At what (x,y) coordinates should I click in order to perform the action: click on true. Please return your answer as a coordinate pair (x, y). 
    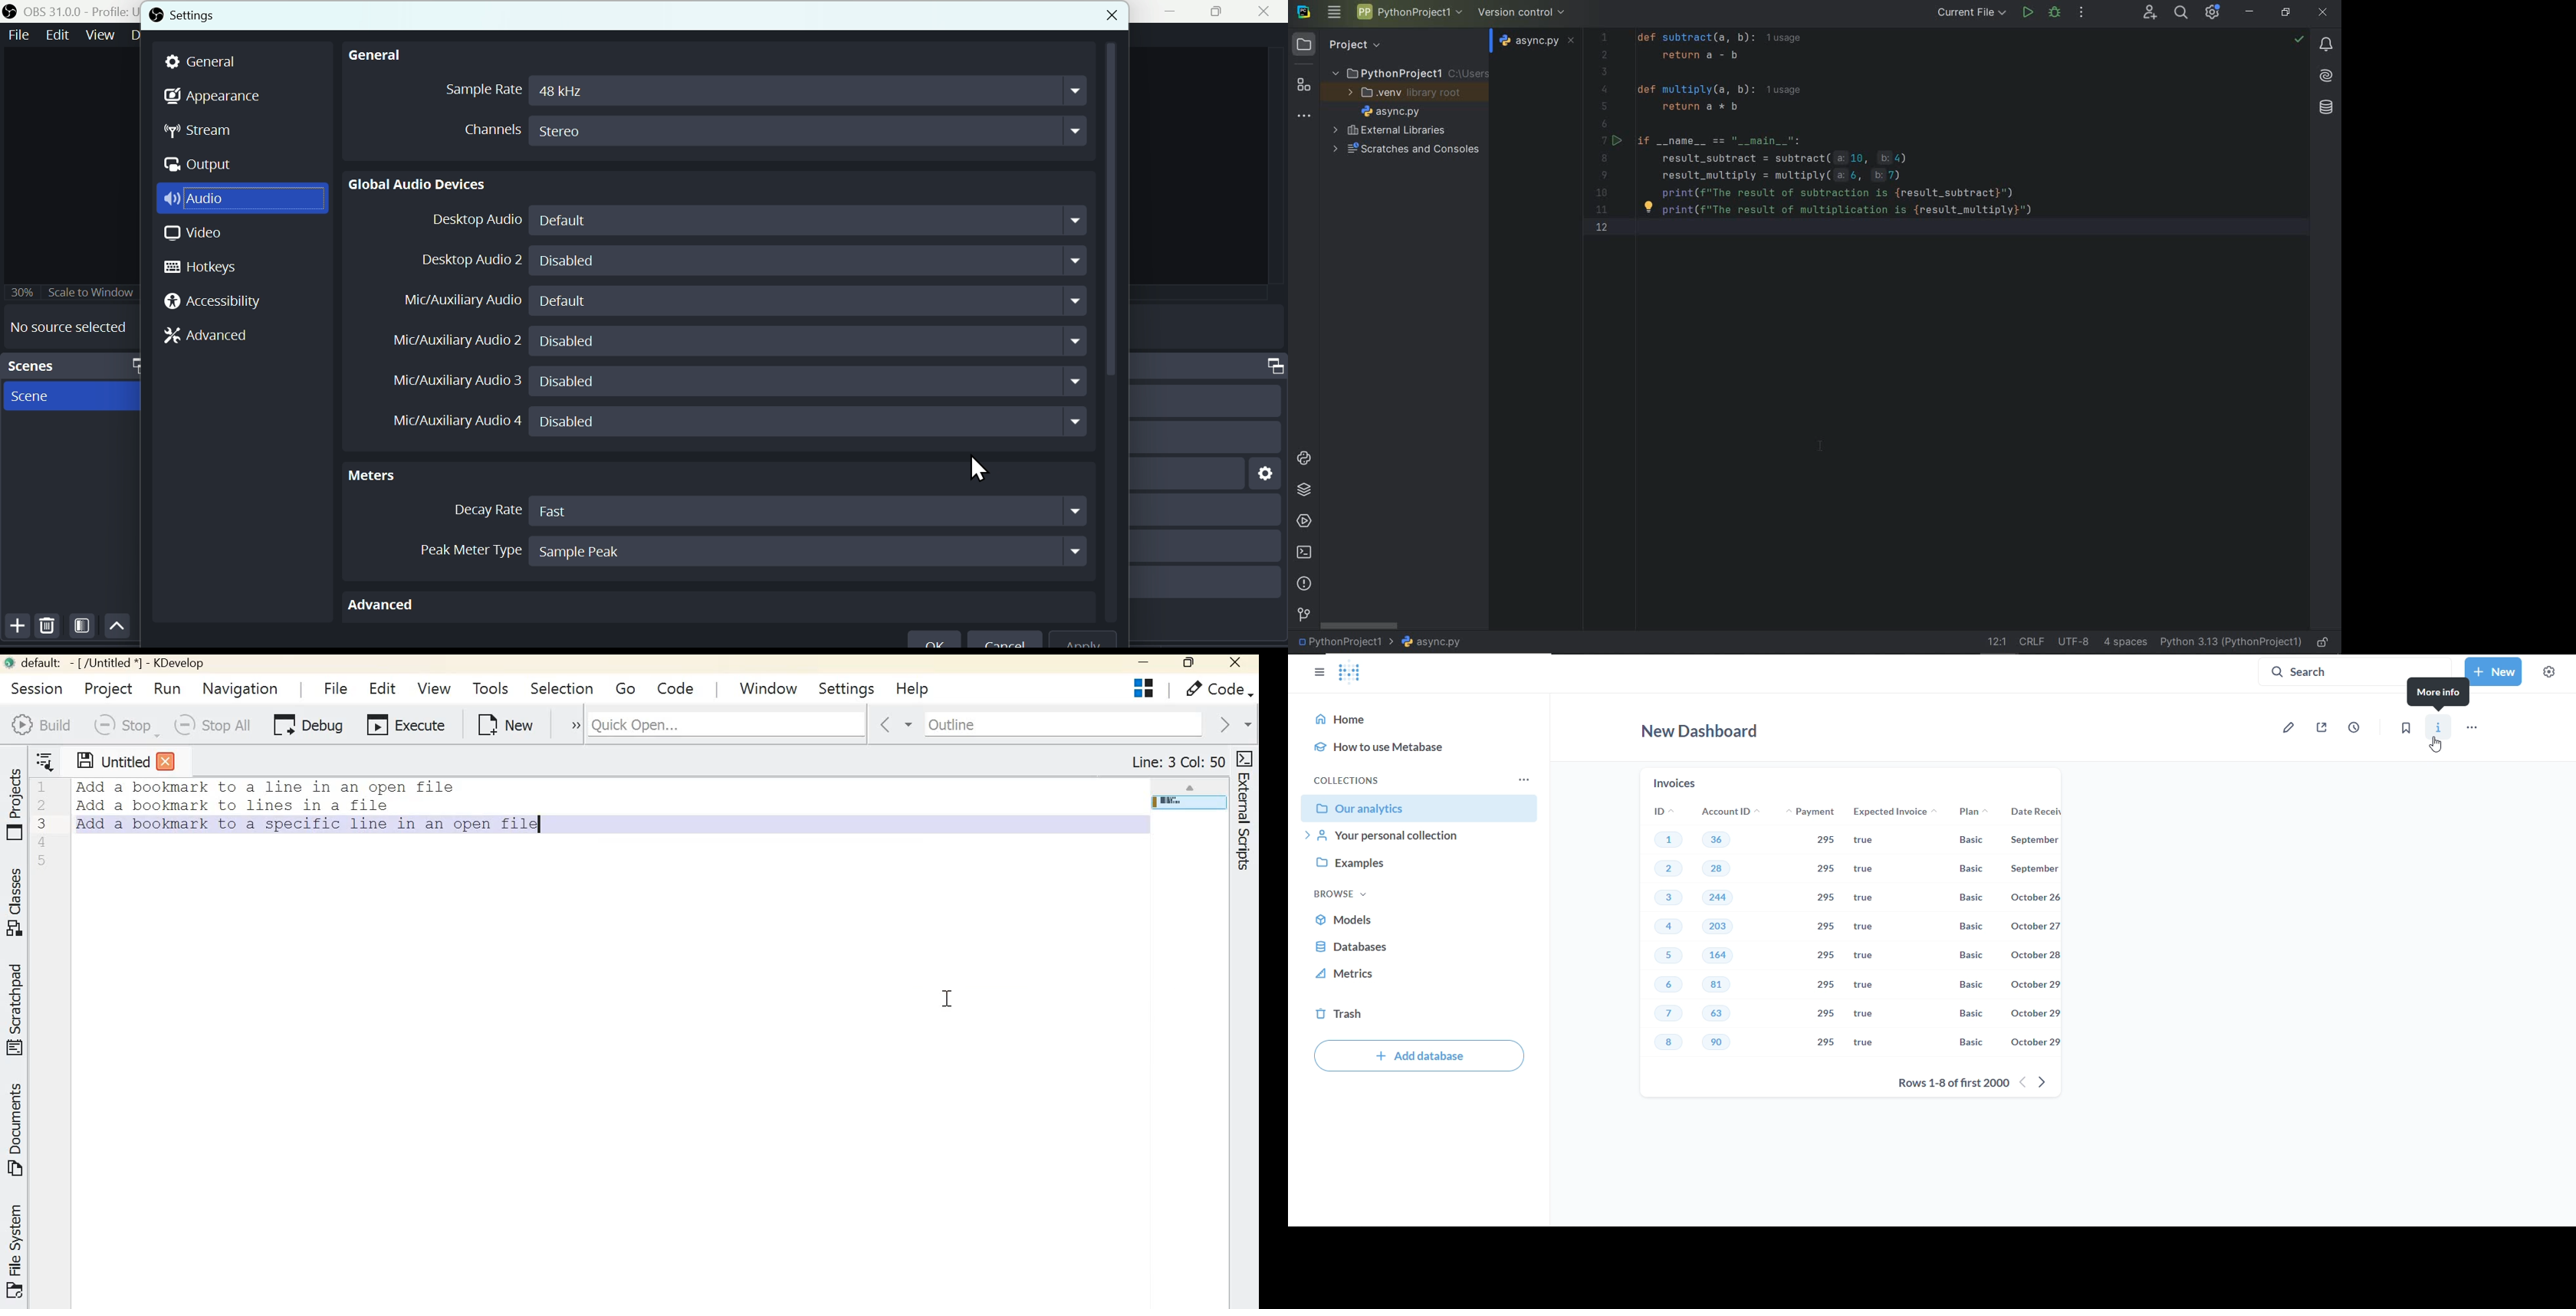
    Looking at the image, I should click on (1866, 956).